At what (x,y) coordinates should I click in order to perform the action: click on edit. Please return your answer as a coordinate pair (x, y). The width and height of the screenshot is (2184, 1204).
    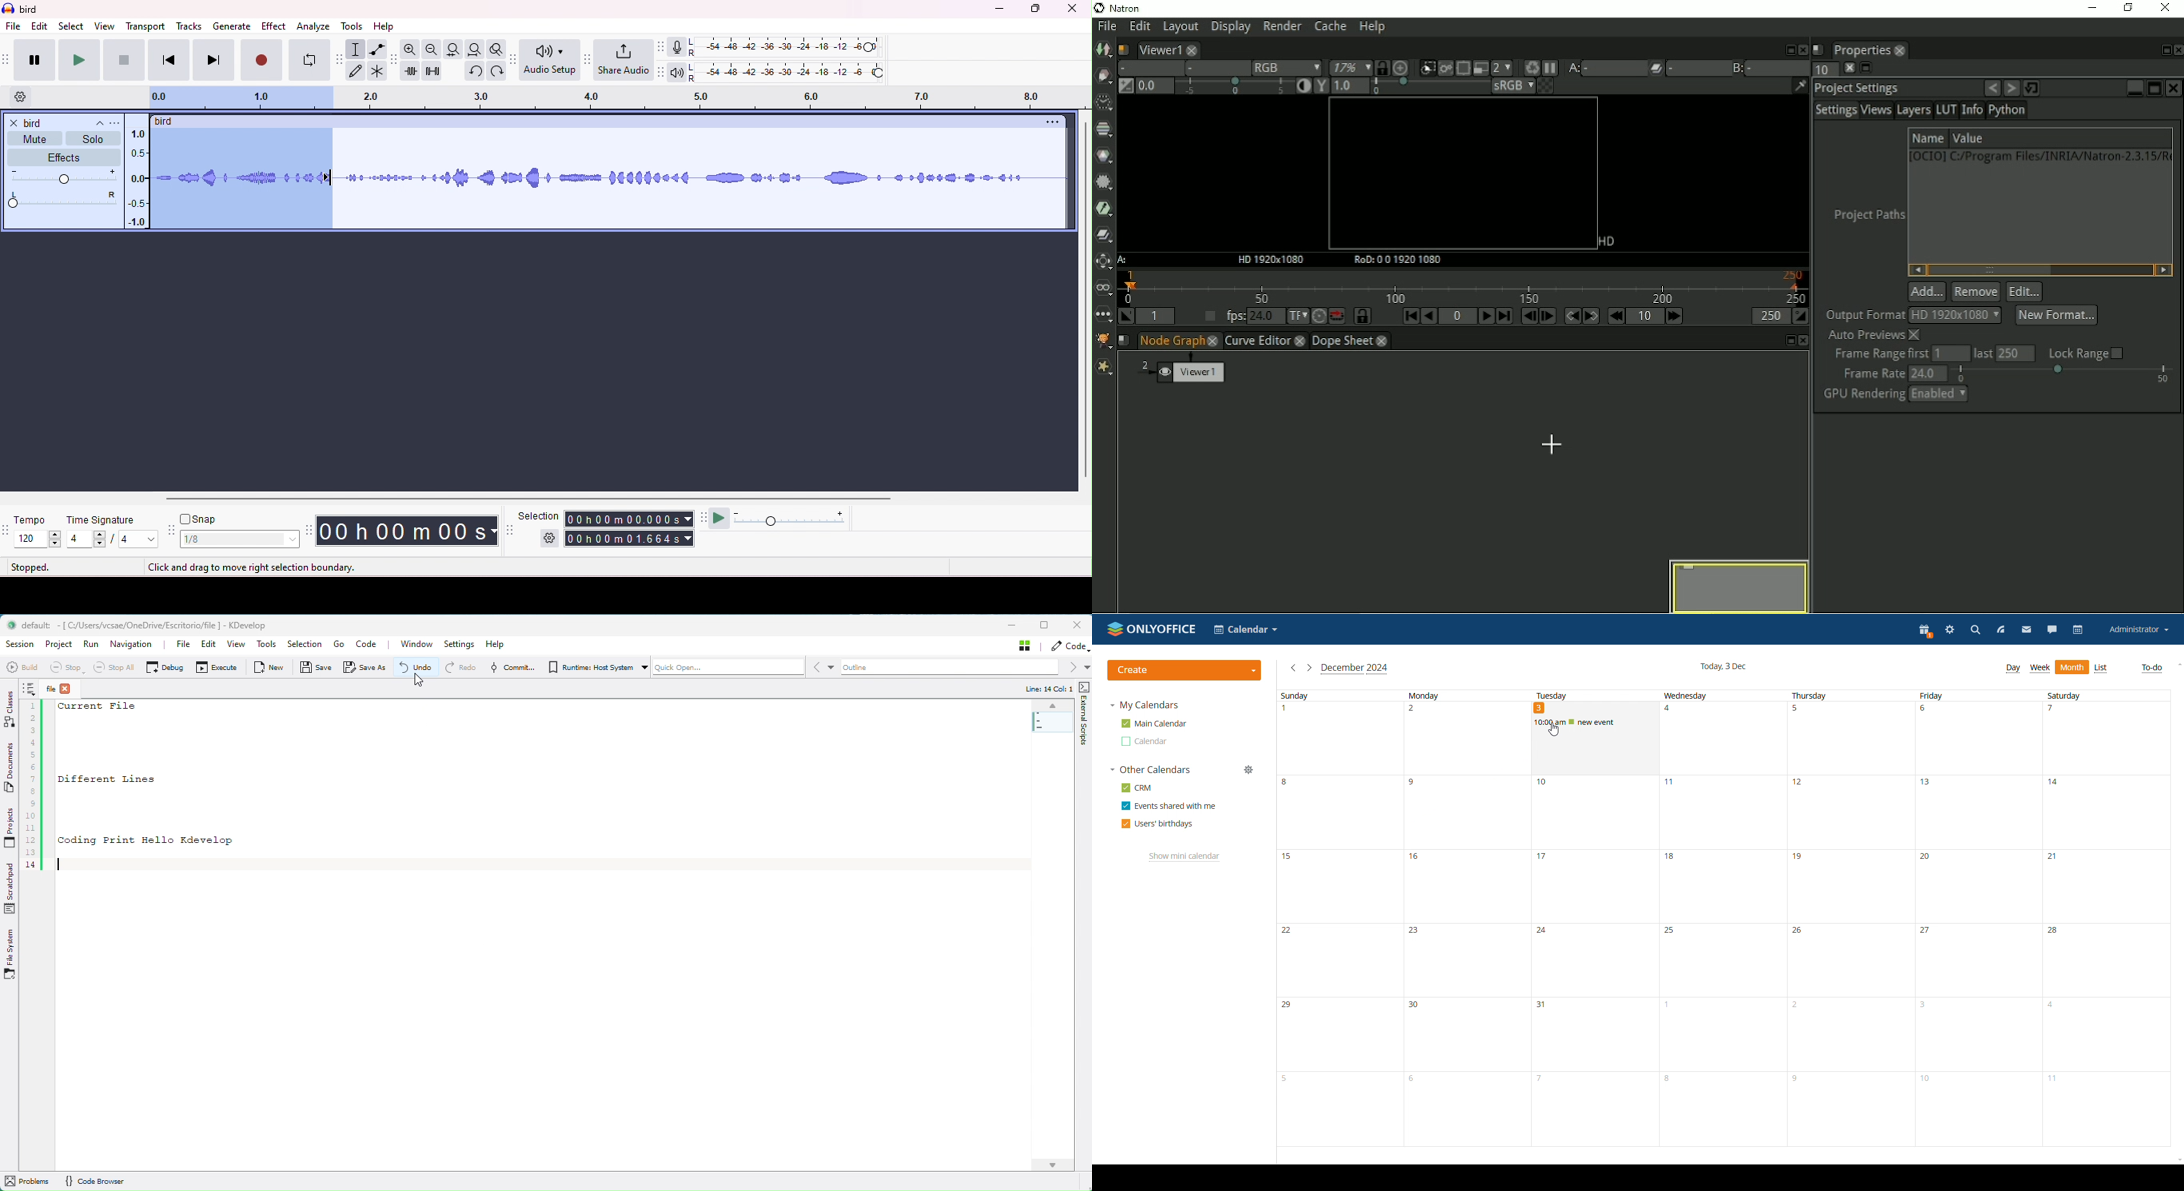
    Looking at the image, I should click on (40, 26).